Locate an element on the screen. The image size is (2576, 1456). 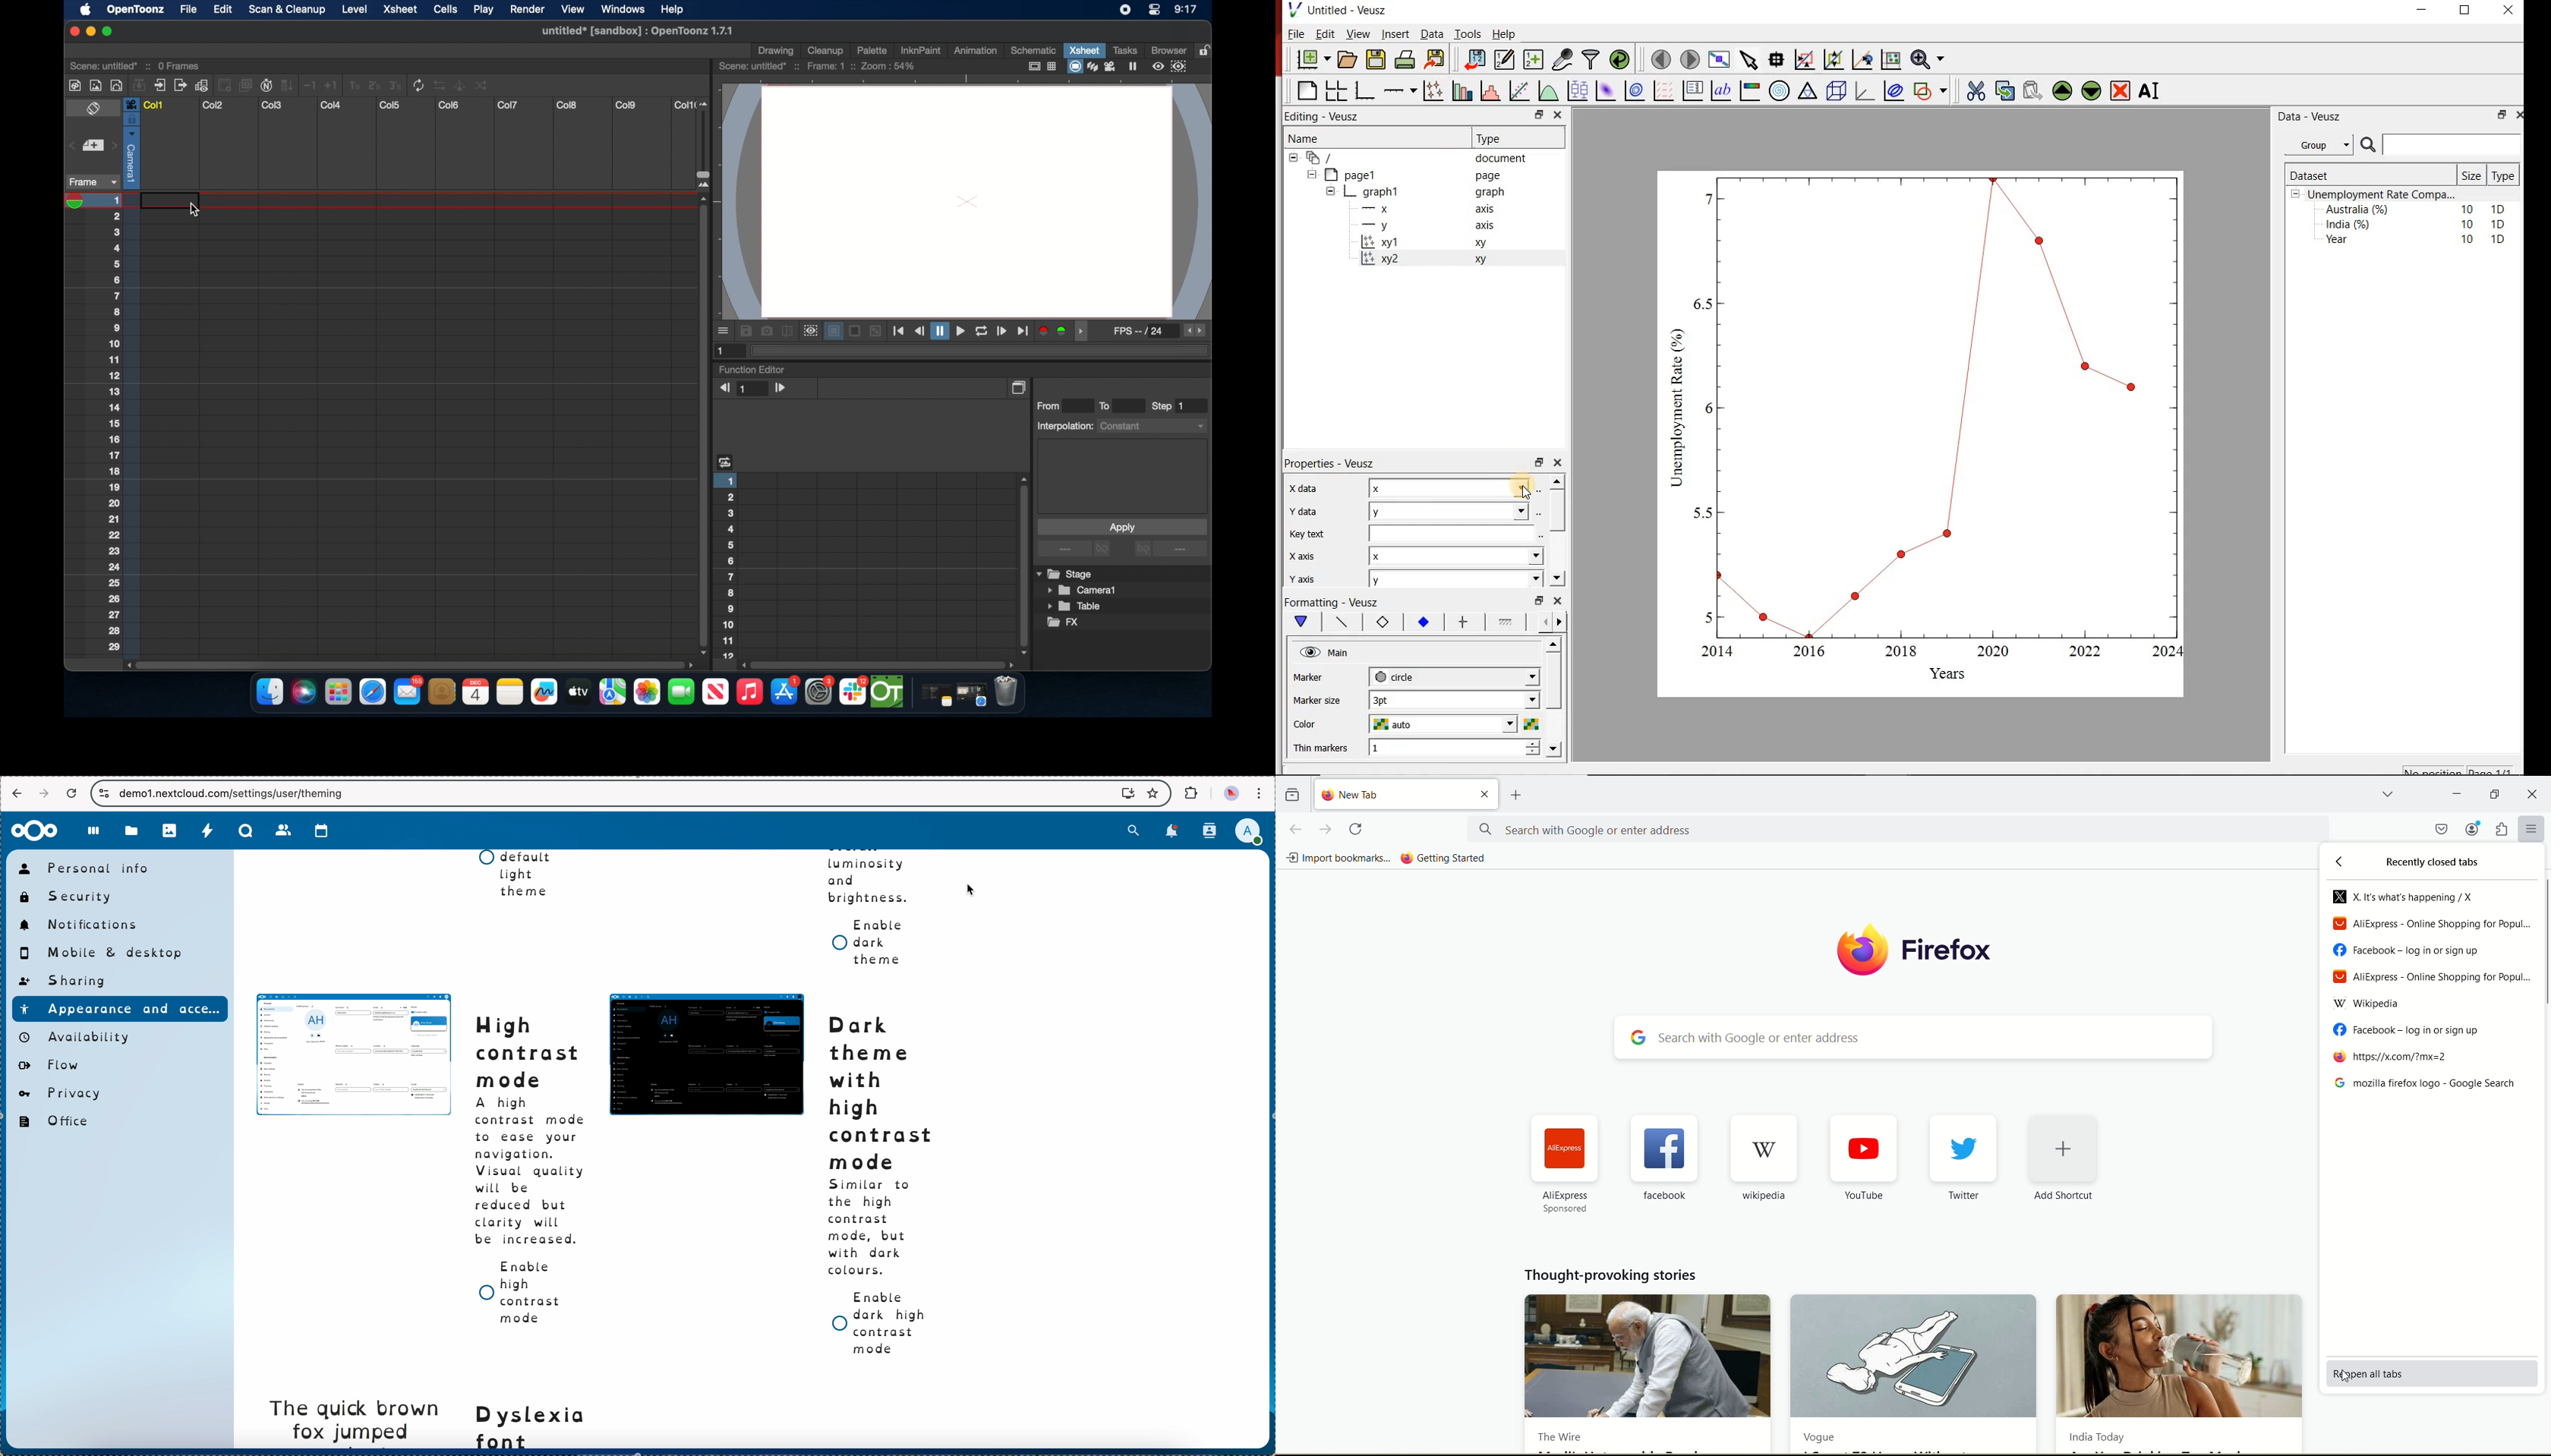
minimise is located at coordinates (1539, 461).